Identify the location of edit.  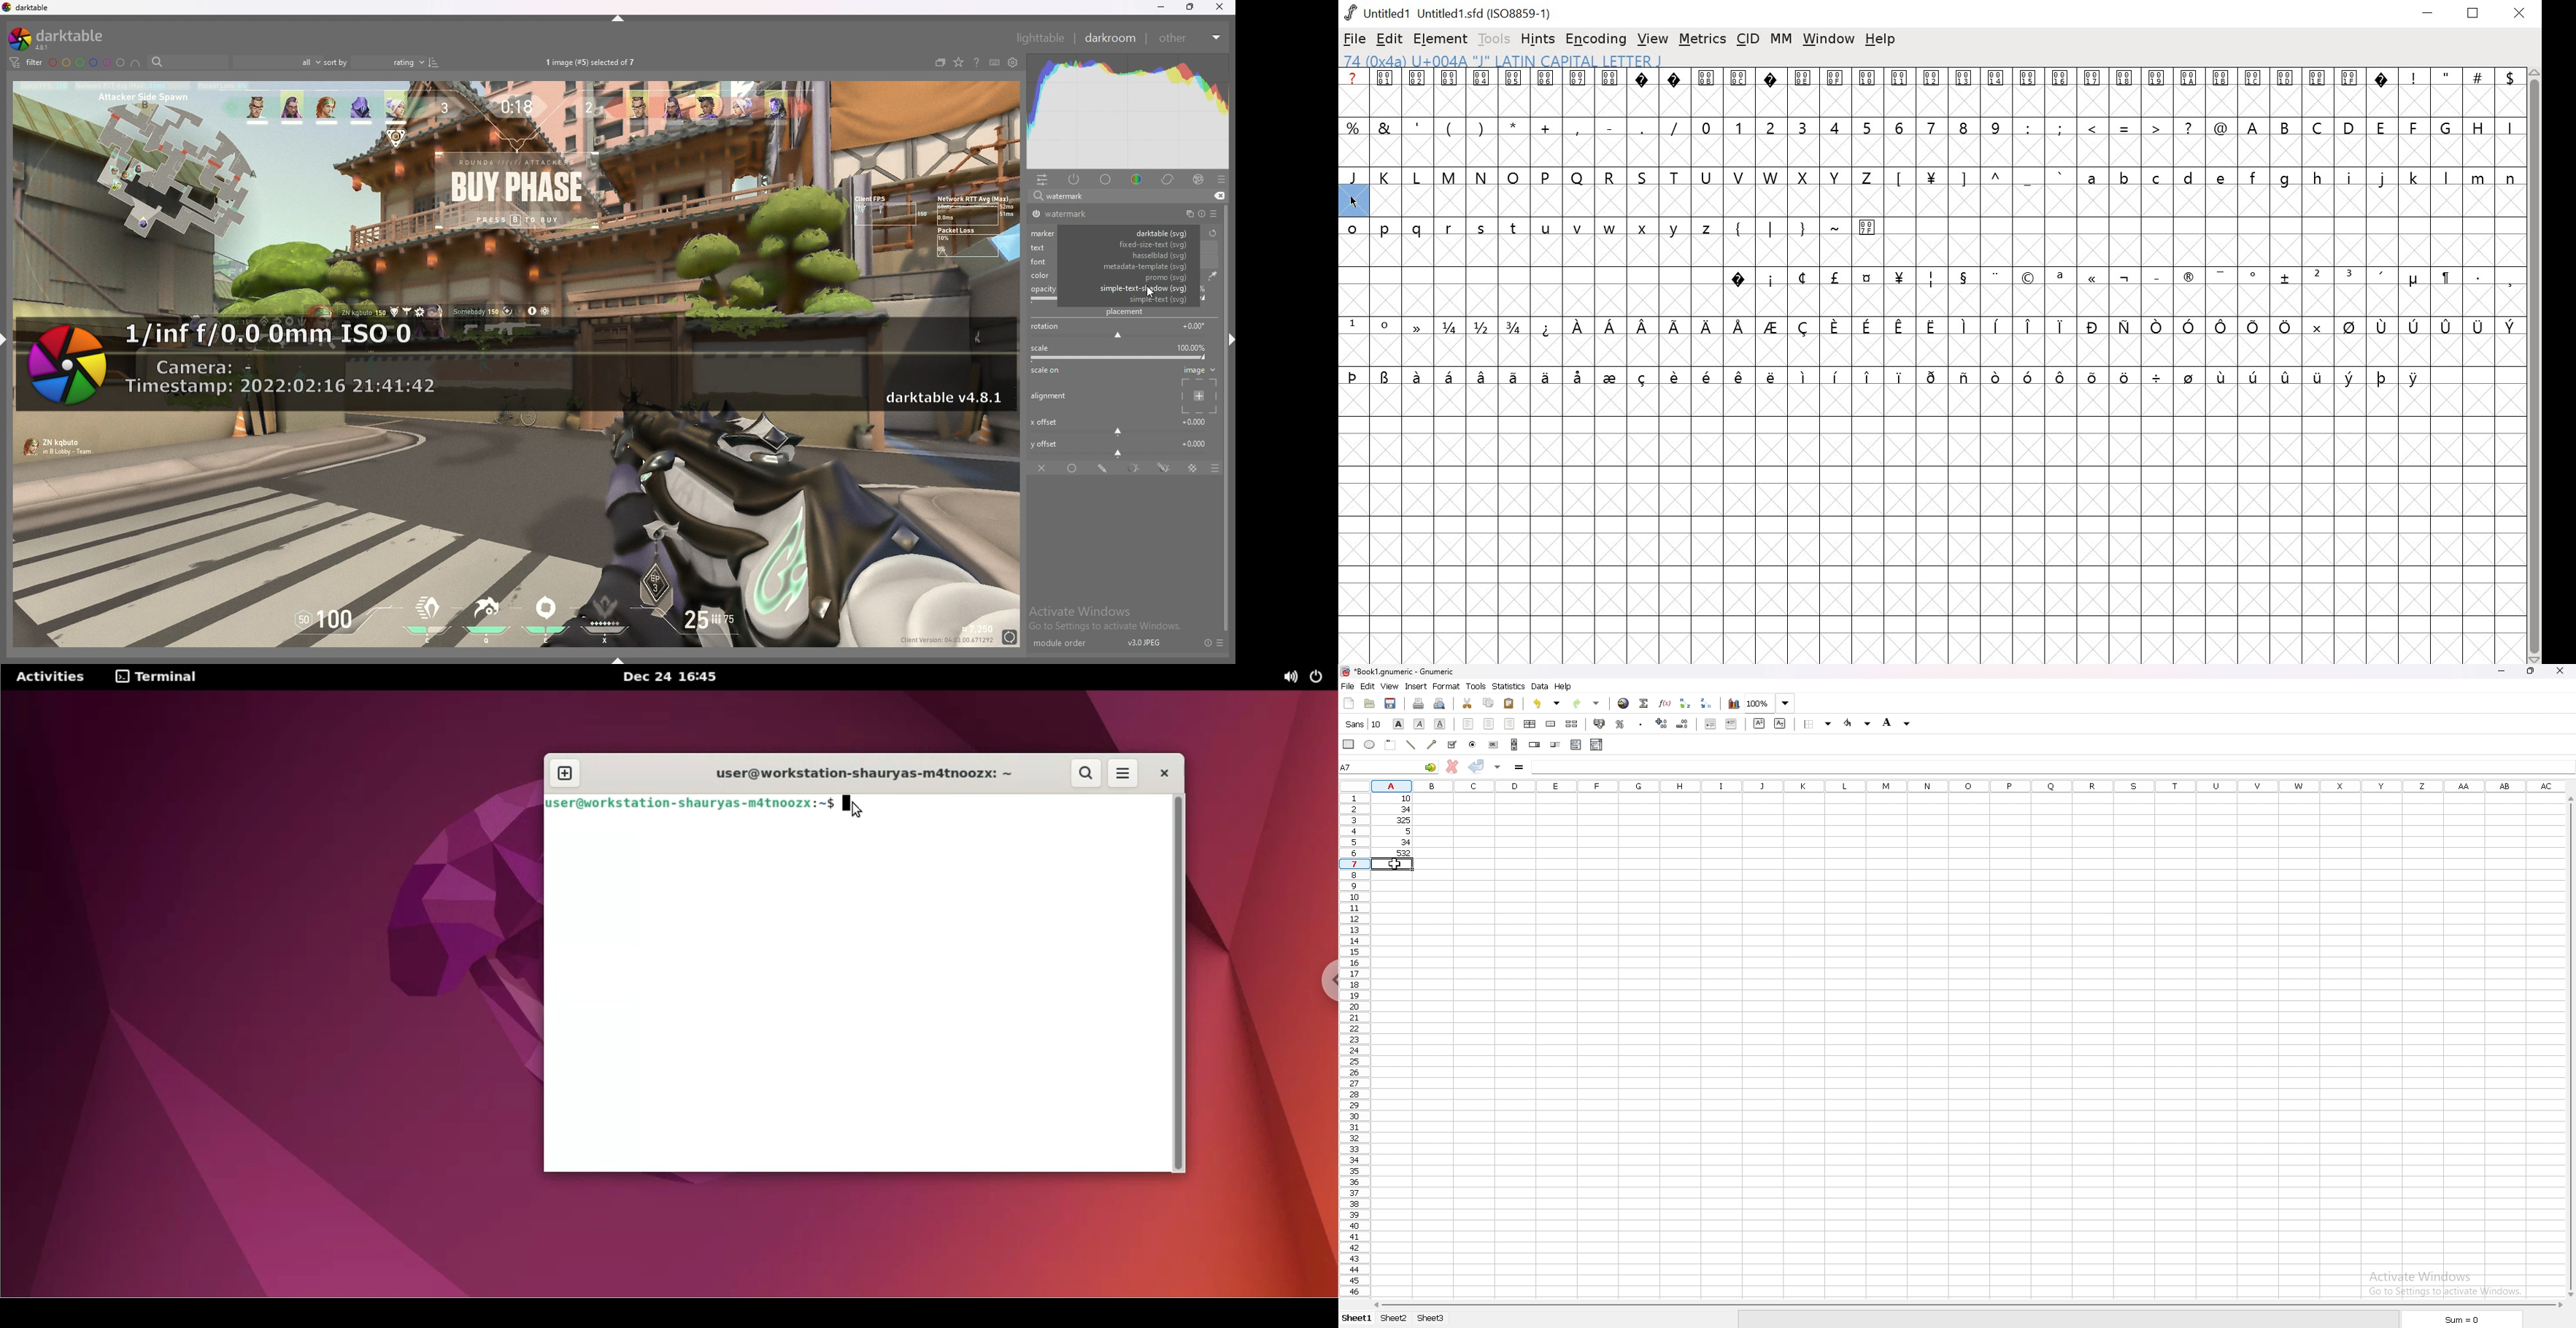
(1367, 687).